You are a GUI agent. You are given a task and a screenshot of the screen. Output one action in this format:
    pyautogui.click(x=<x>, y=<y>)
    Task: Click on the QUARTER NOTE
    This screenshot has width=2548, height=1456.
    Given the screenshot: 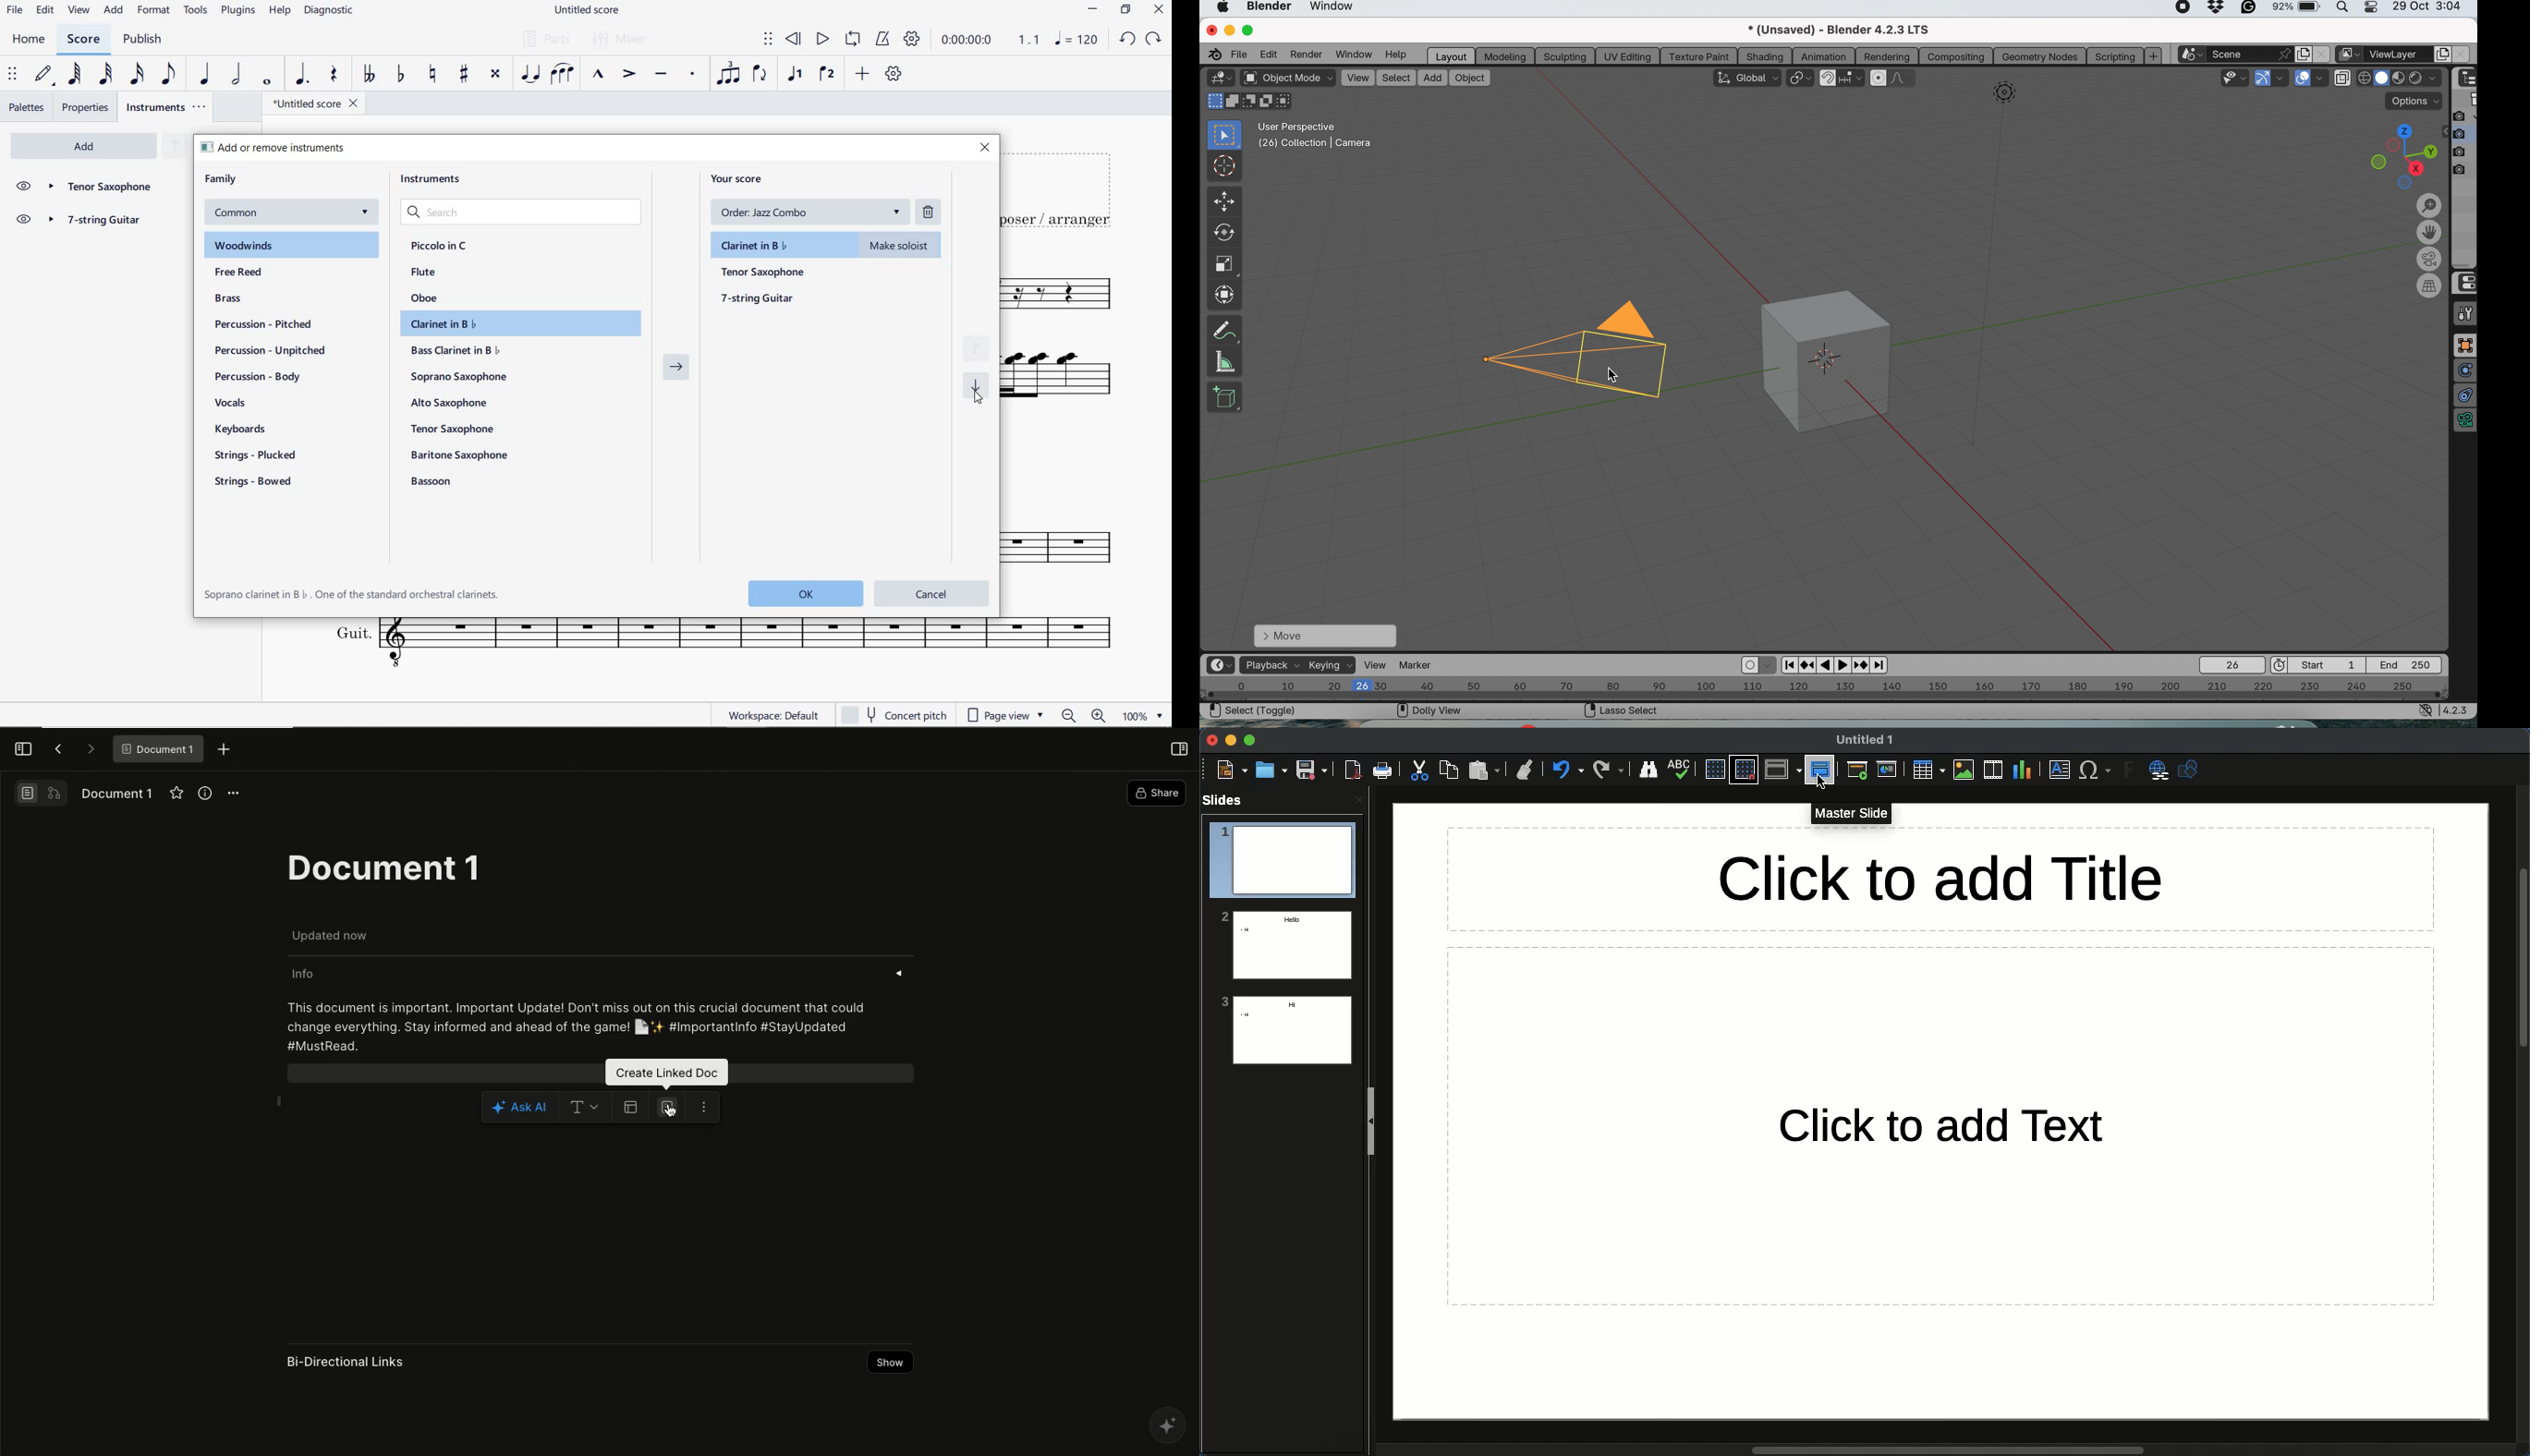 What is the action you would take?
    pyautogui.click(x=206, y=74)
    